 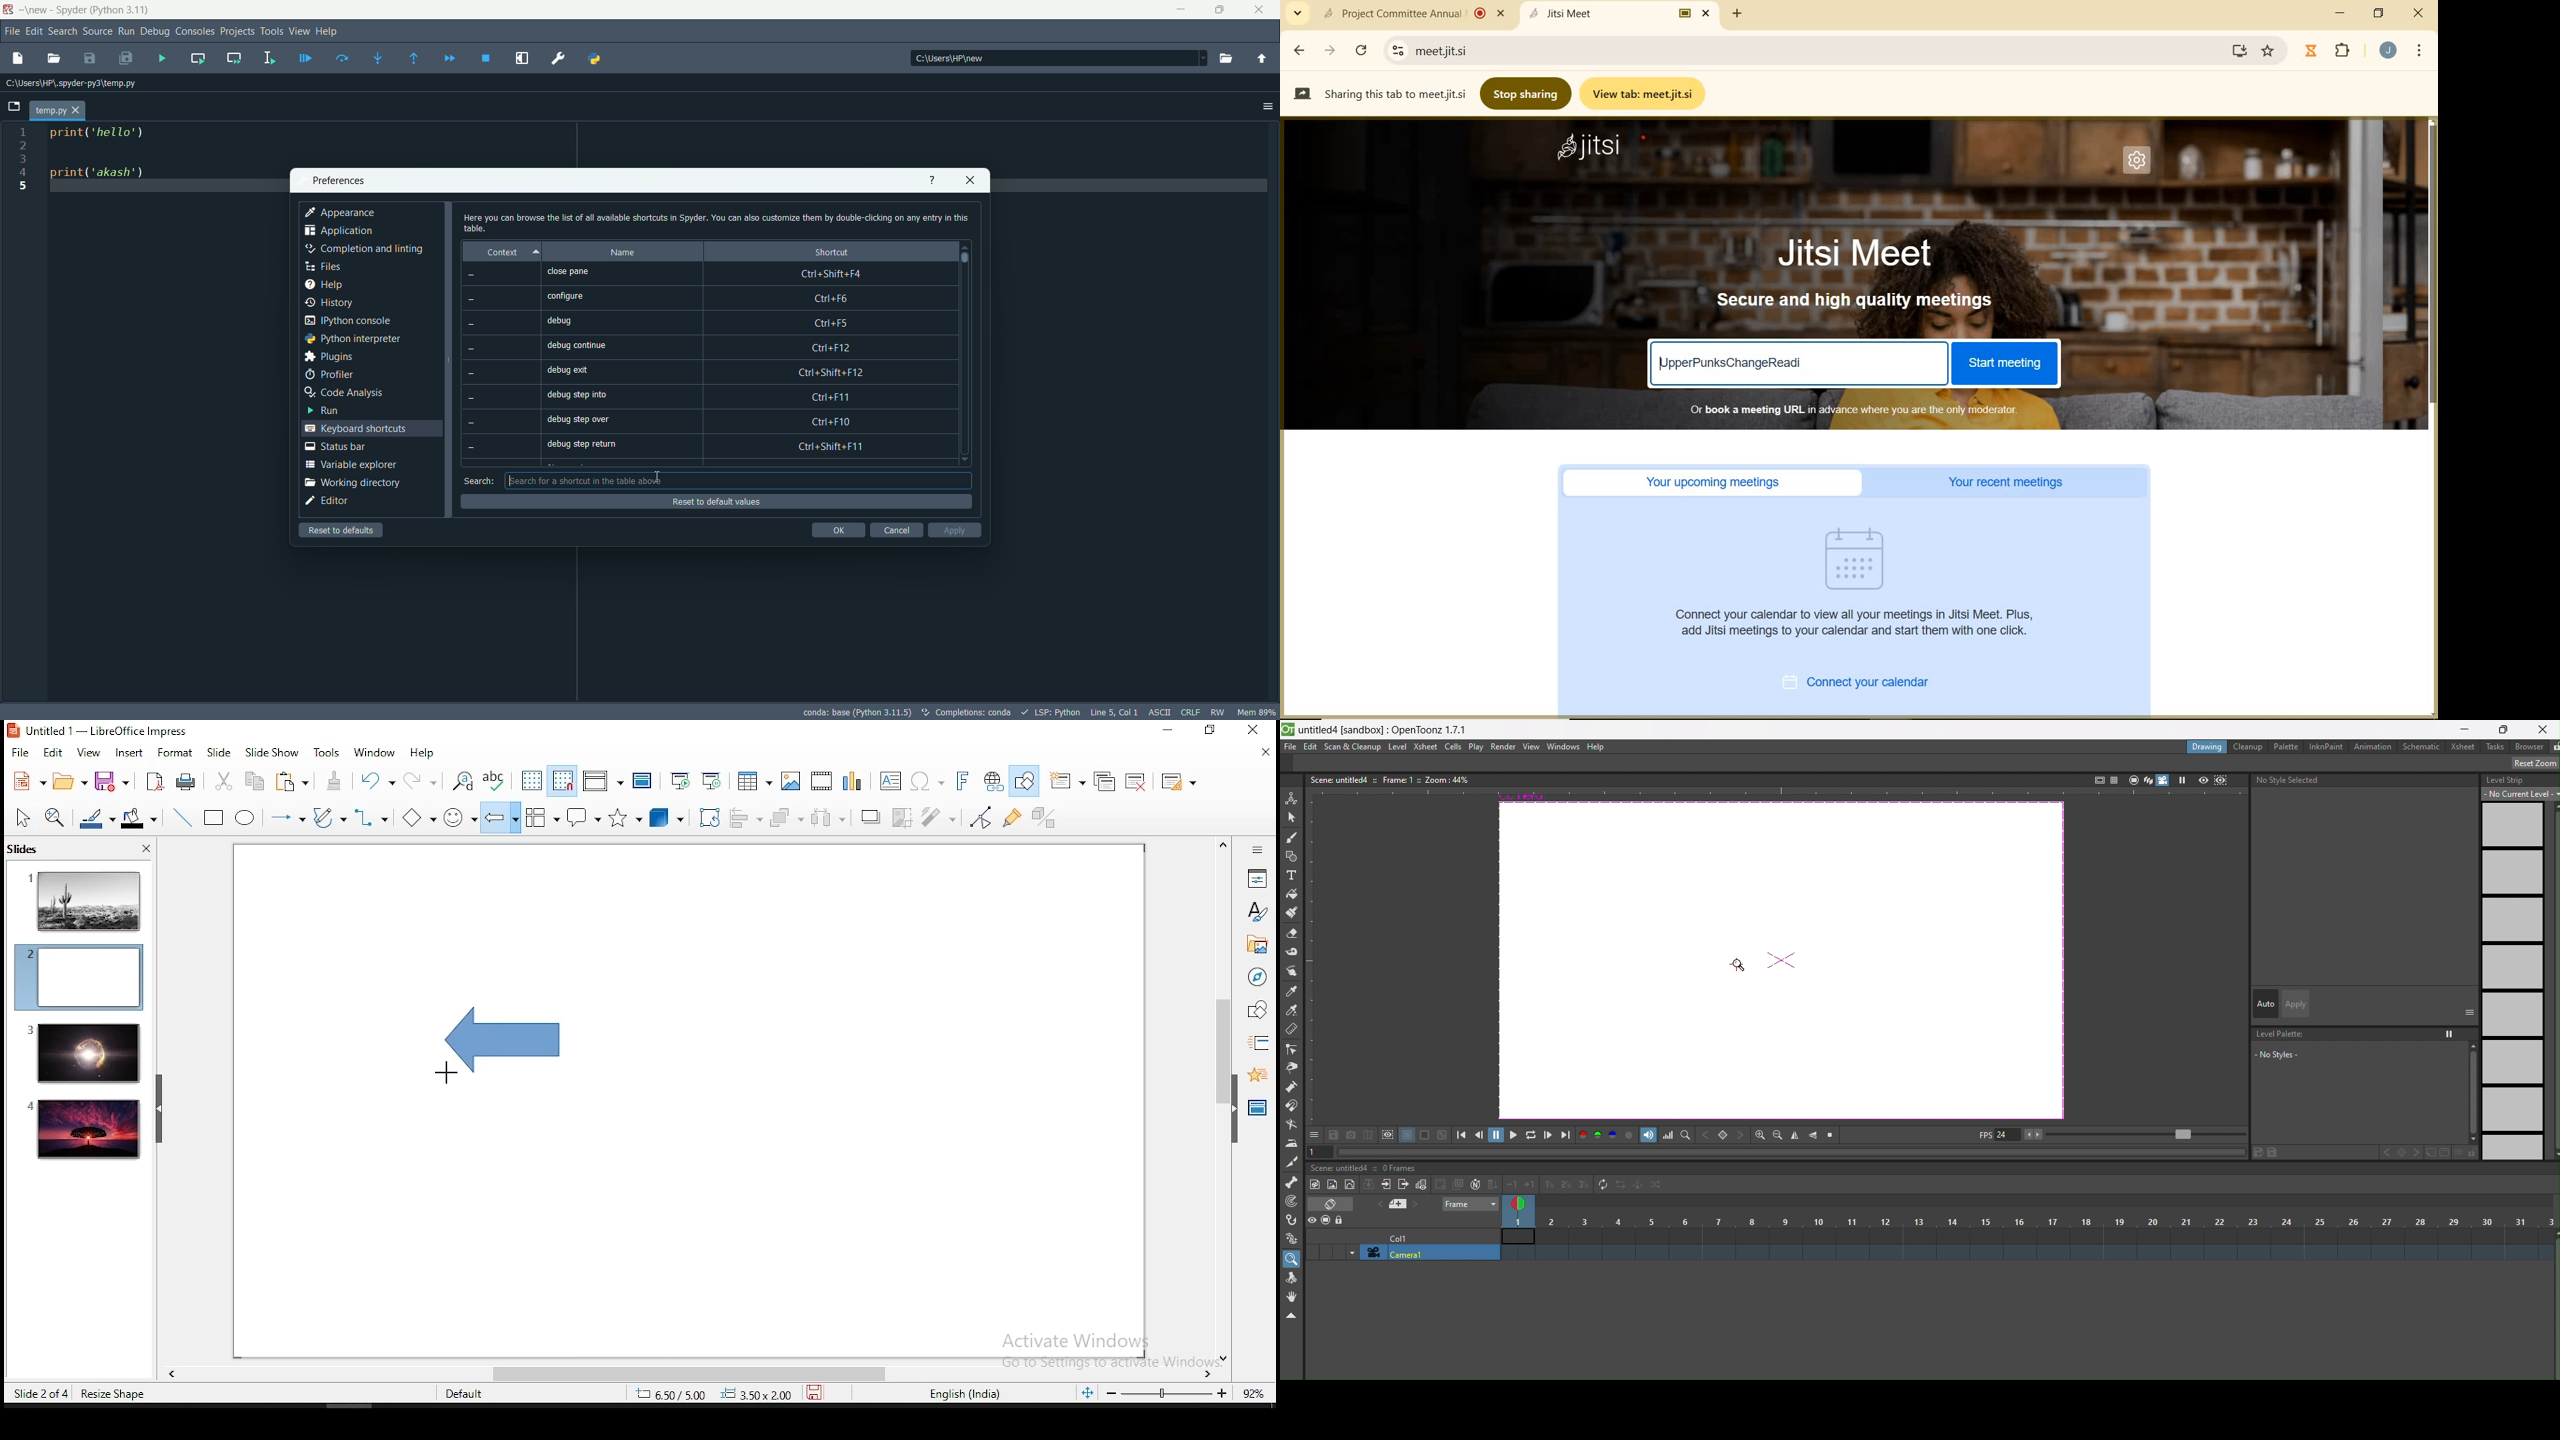 What do you see at coordinates (379, 781) in the screenshot?
I see `undo` at bounding box center [379, 781].